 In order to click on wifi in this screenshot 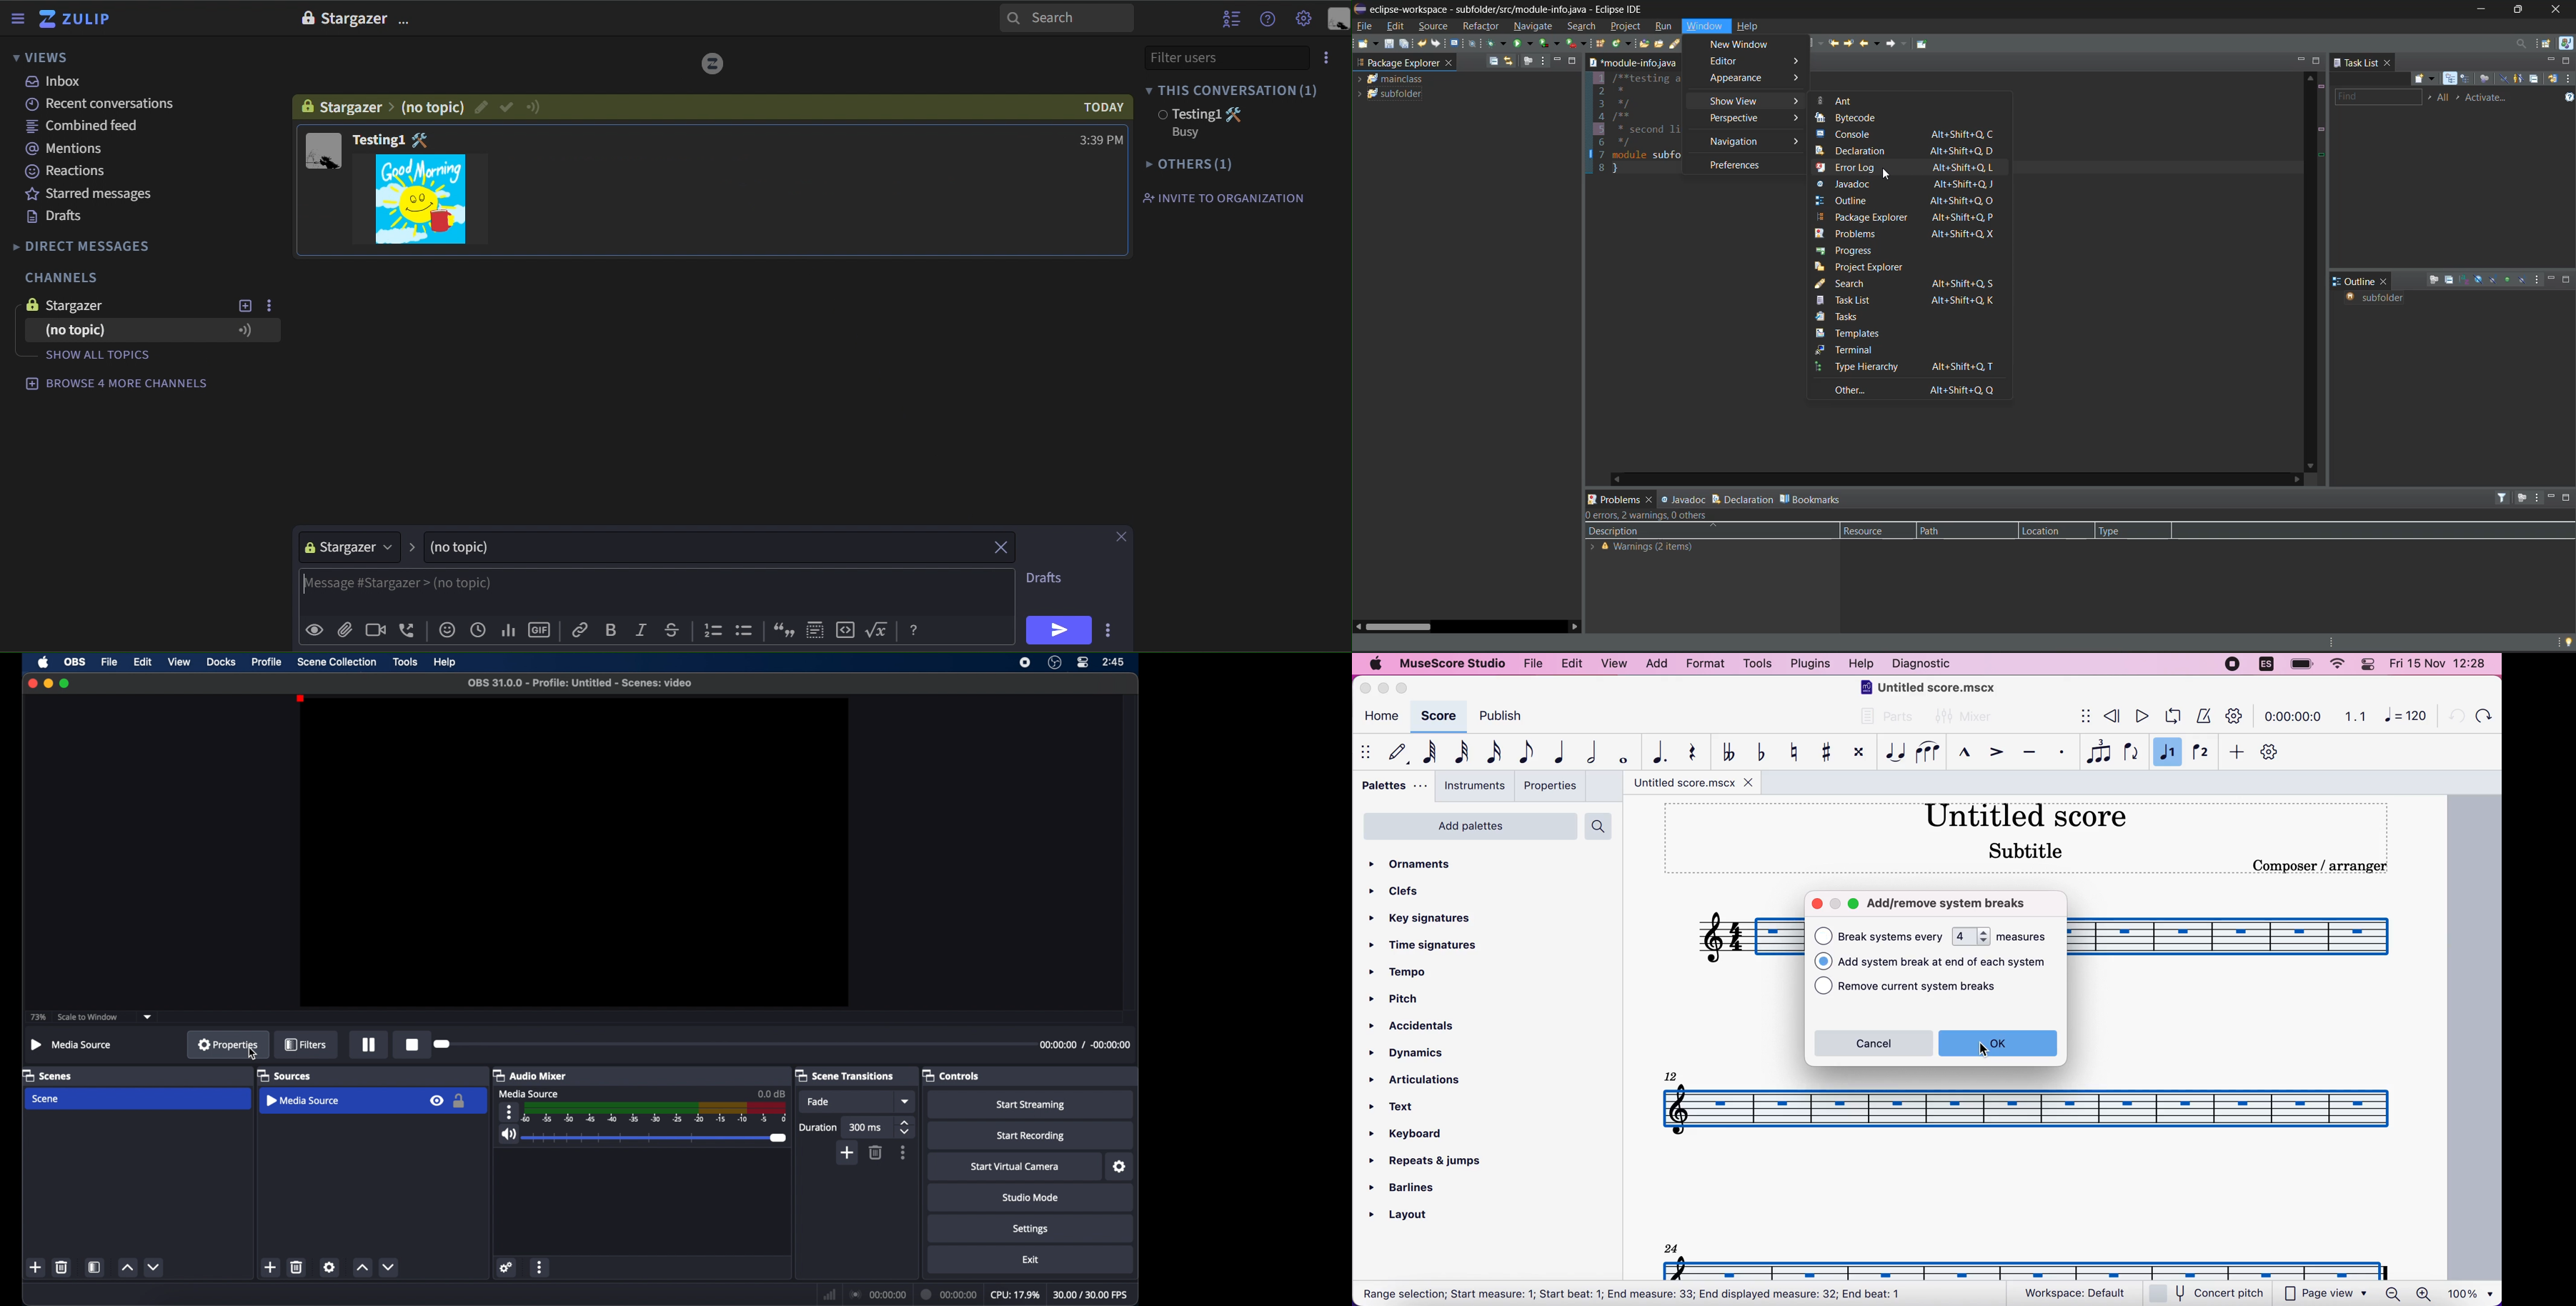, I will do `click(2336, 664)`.